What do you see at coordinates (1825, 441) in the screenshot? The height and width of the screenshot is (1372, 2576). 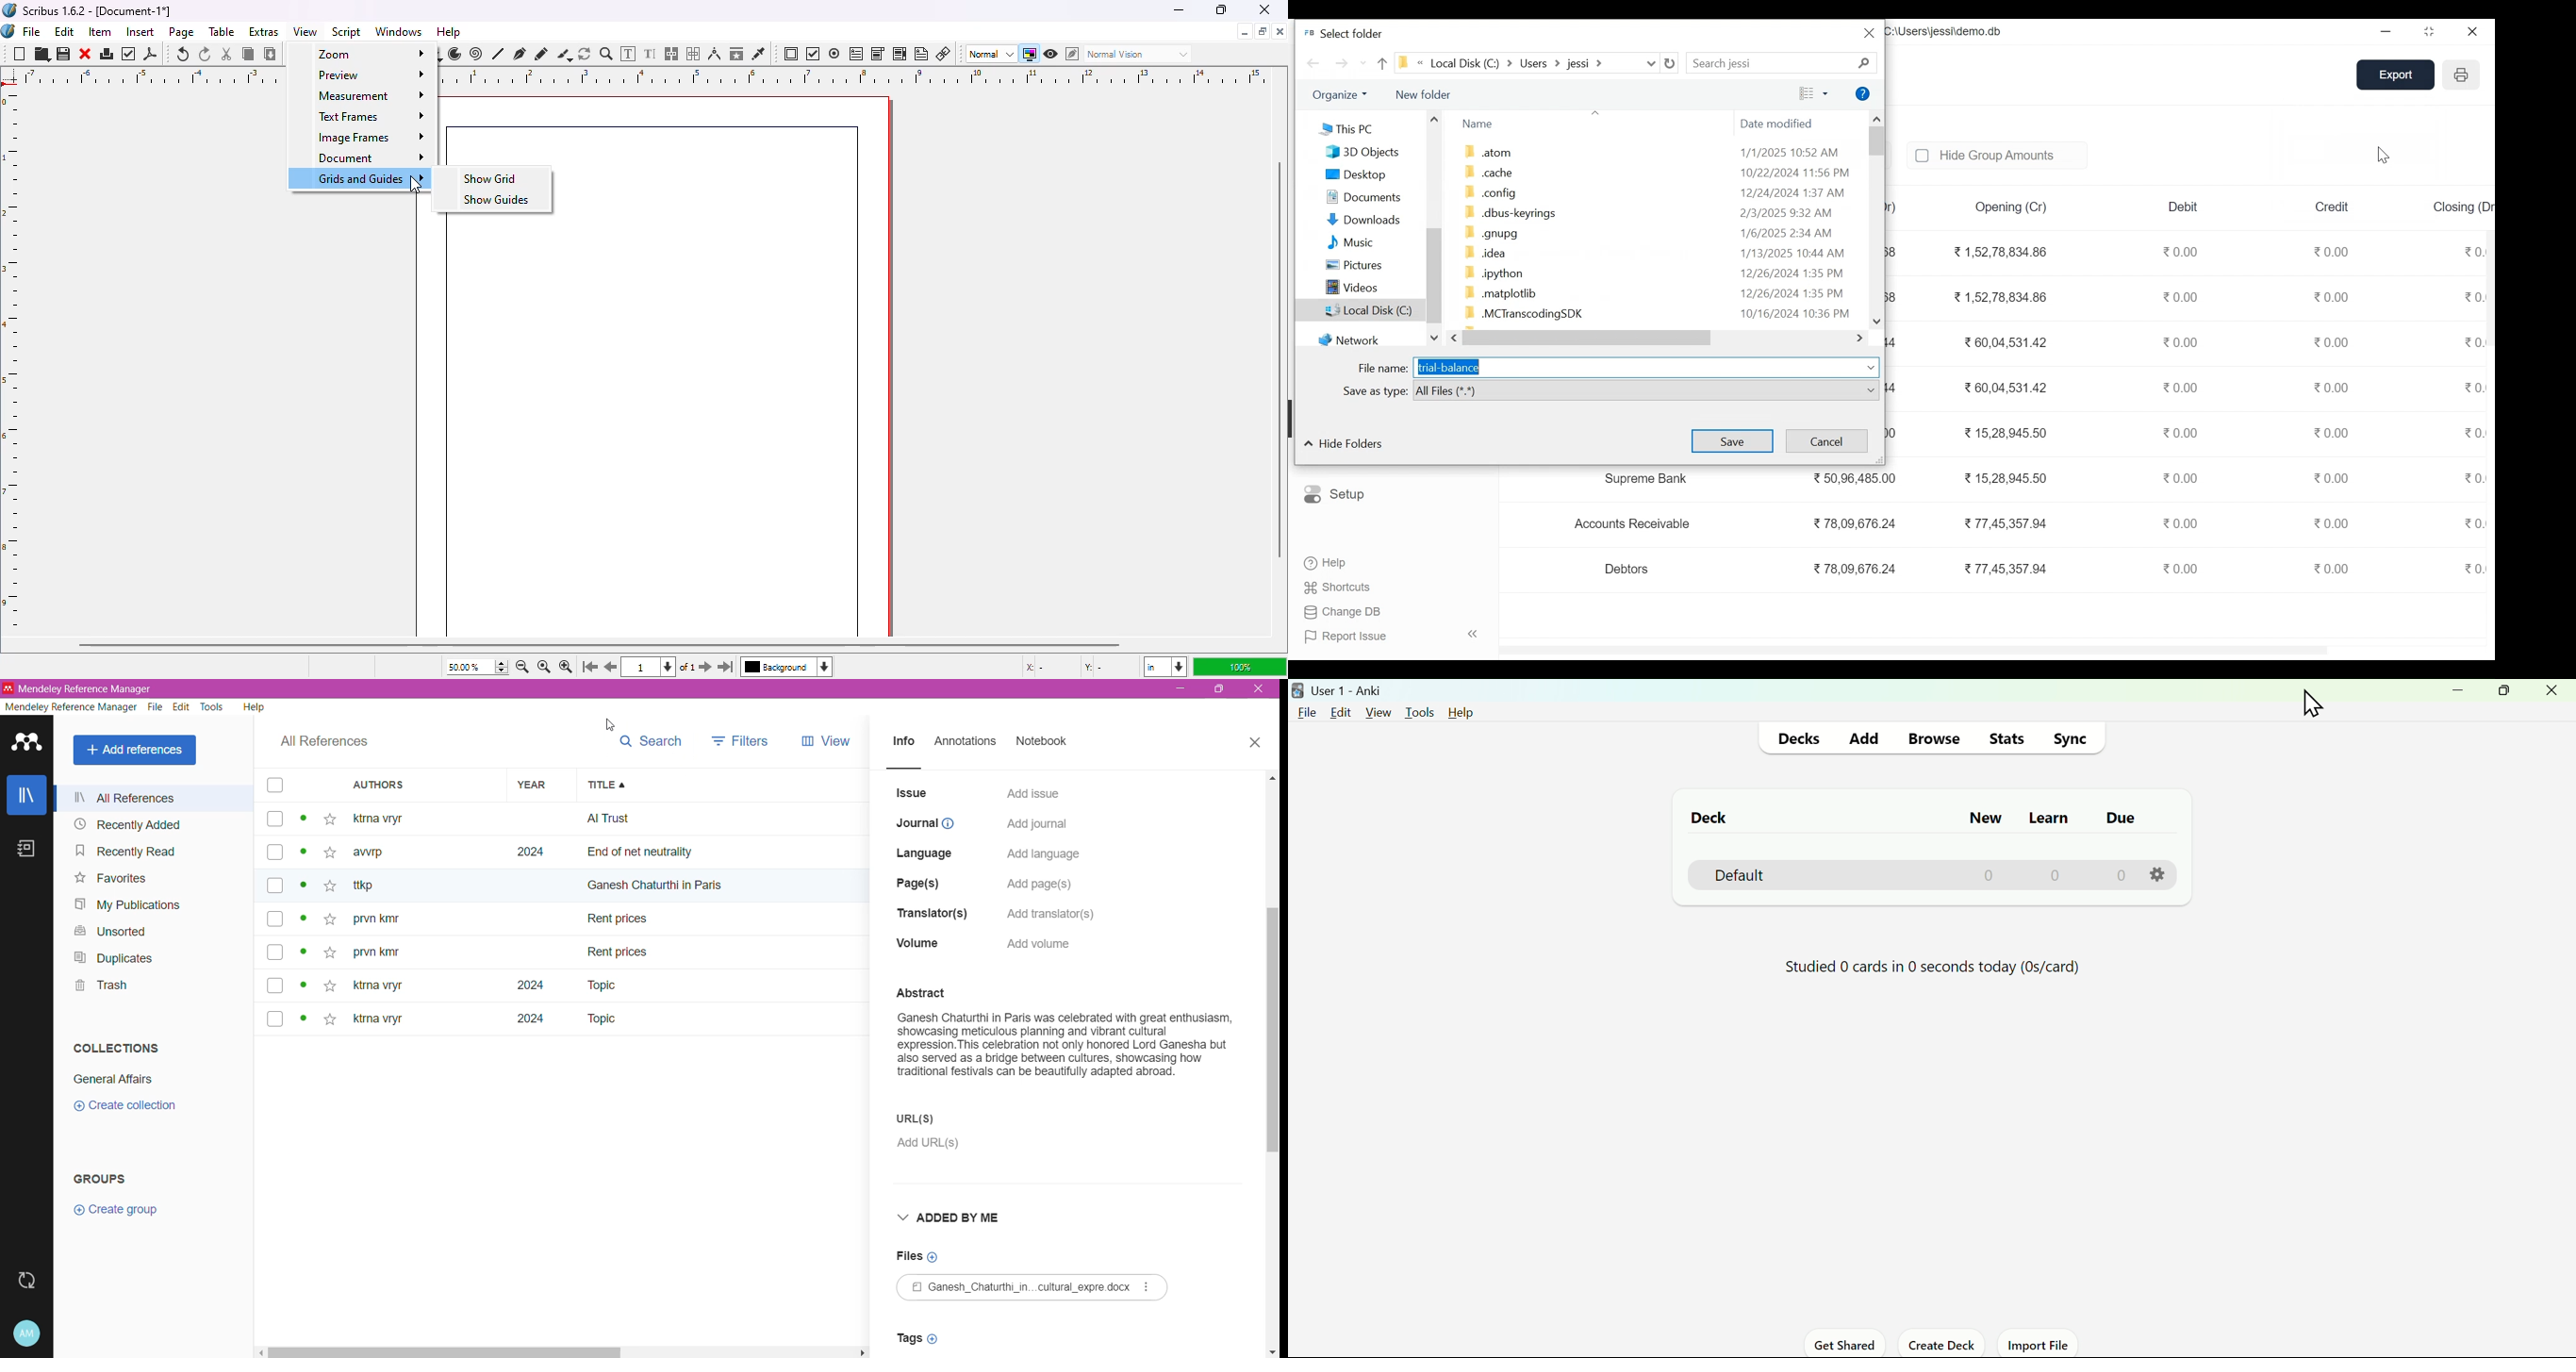 I see `Cancel` at bounding box center [1825, 441].